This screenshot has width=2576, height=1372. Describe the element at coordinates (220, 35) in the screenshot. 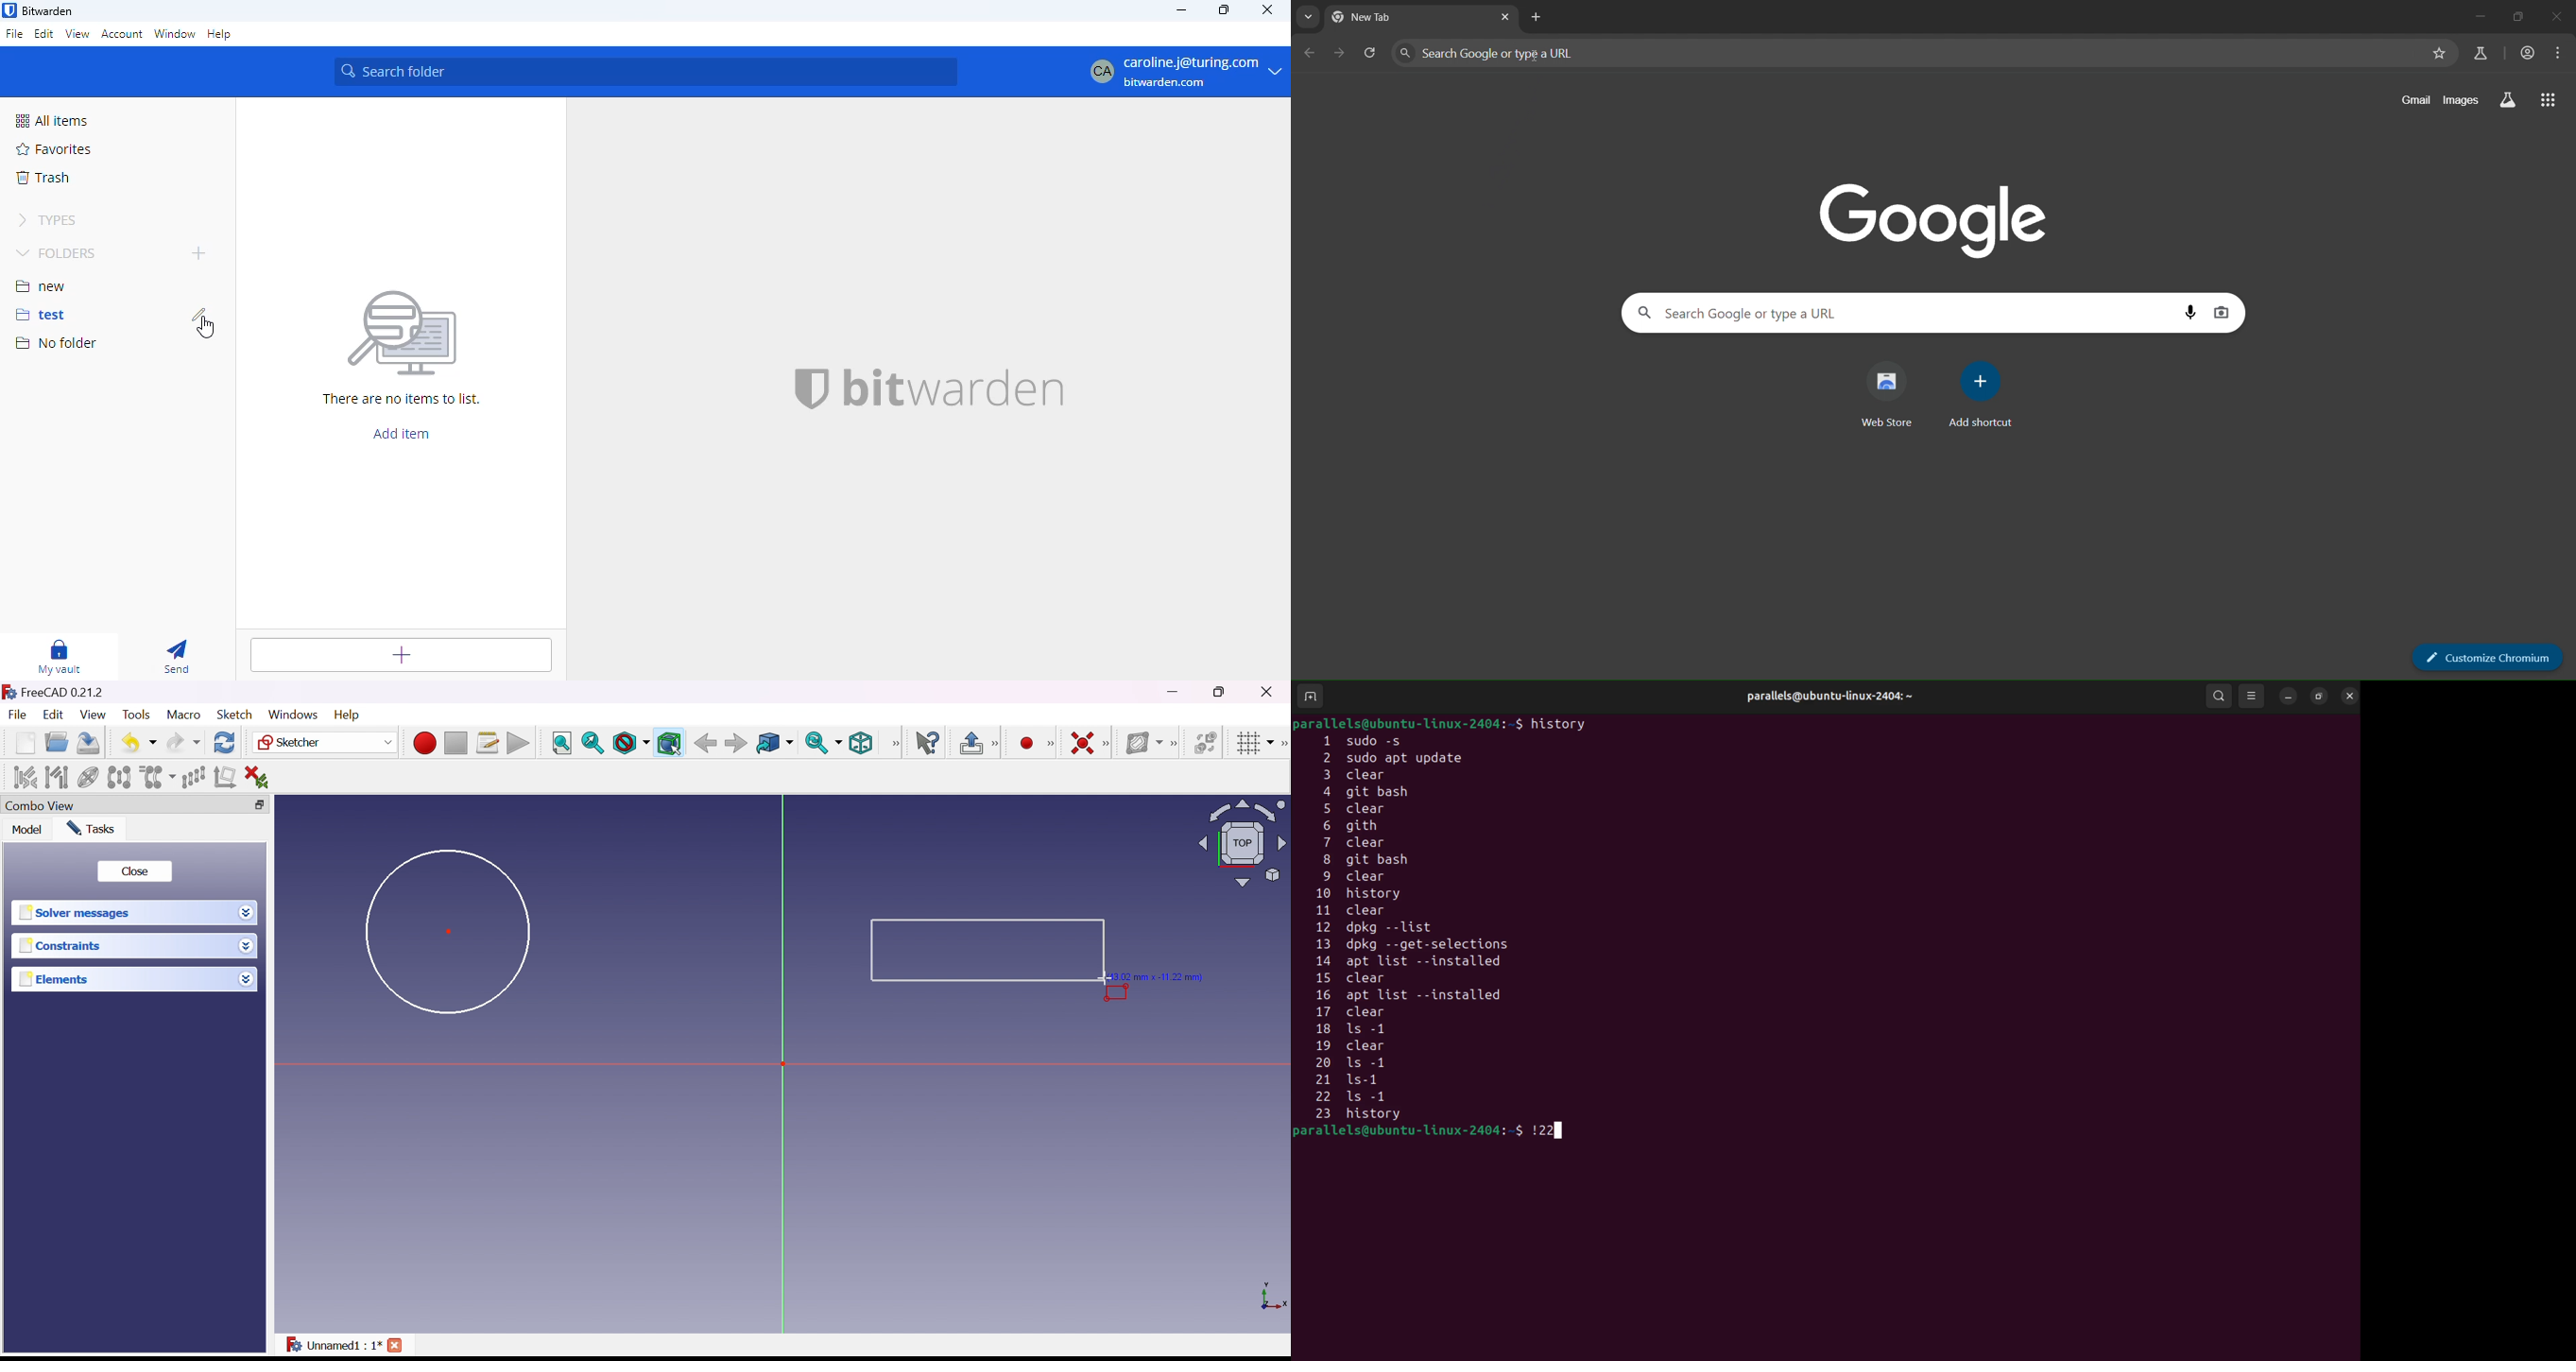

I see `help` at that location.